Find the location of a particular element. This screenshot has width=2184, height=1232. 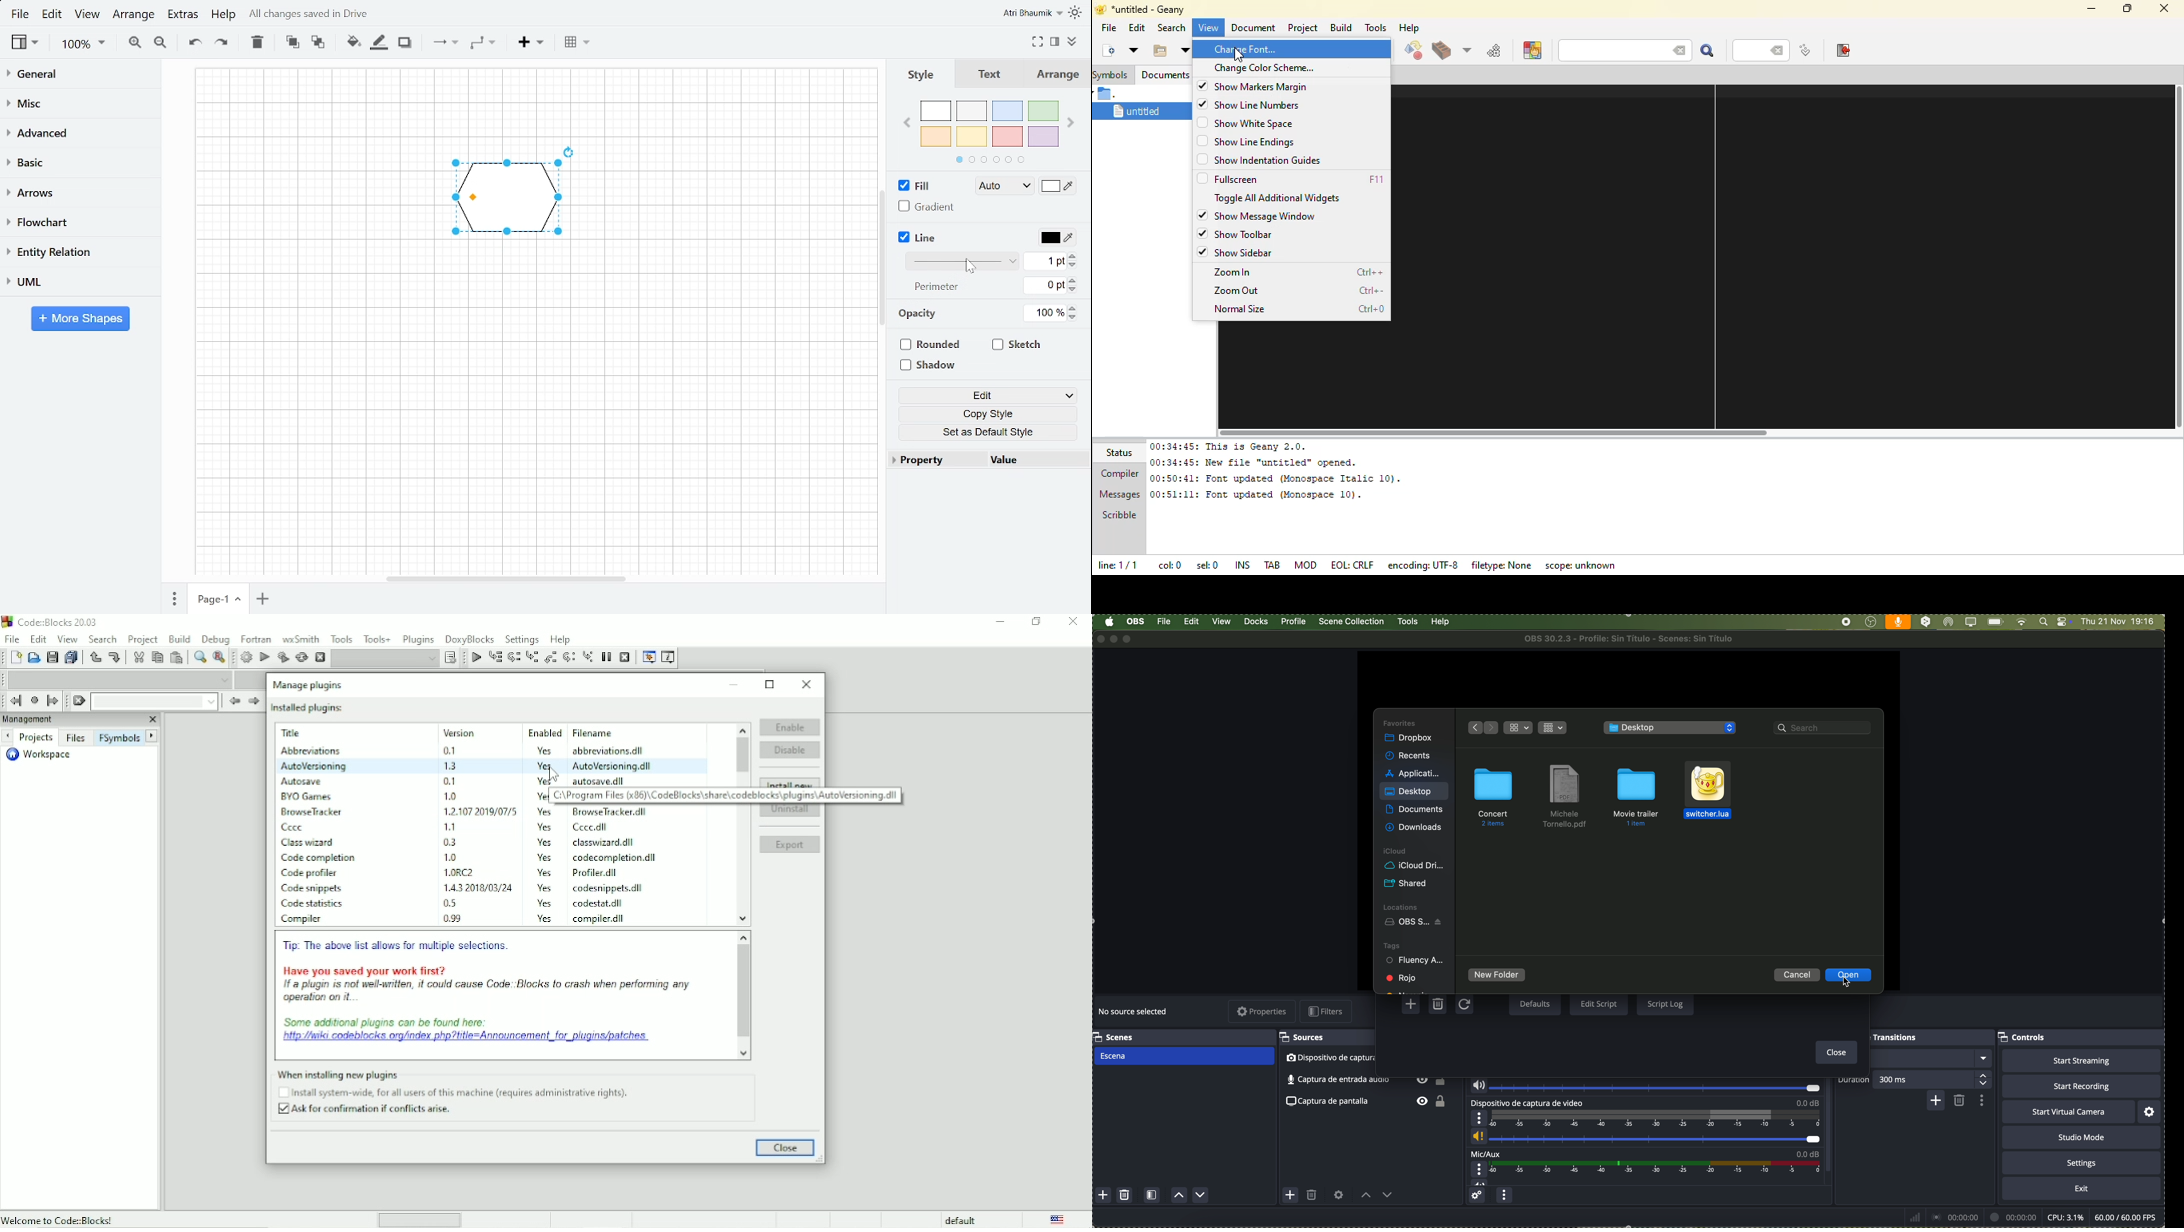

Profiler.dll is located at coordinates (598, 873).